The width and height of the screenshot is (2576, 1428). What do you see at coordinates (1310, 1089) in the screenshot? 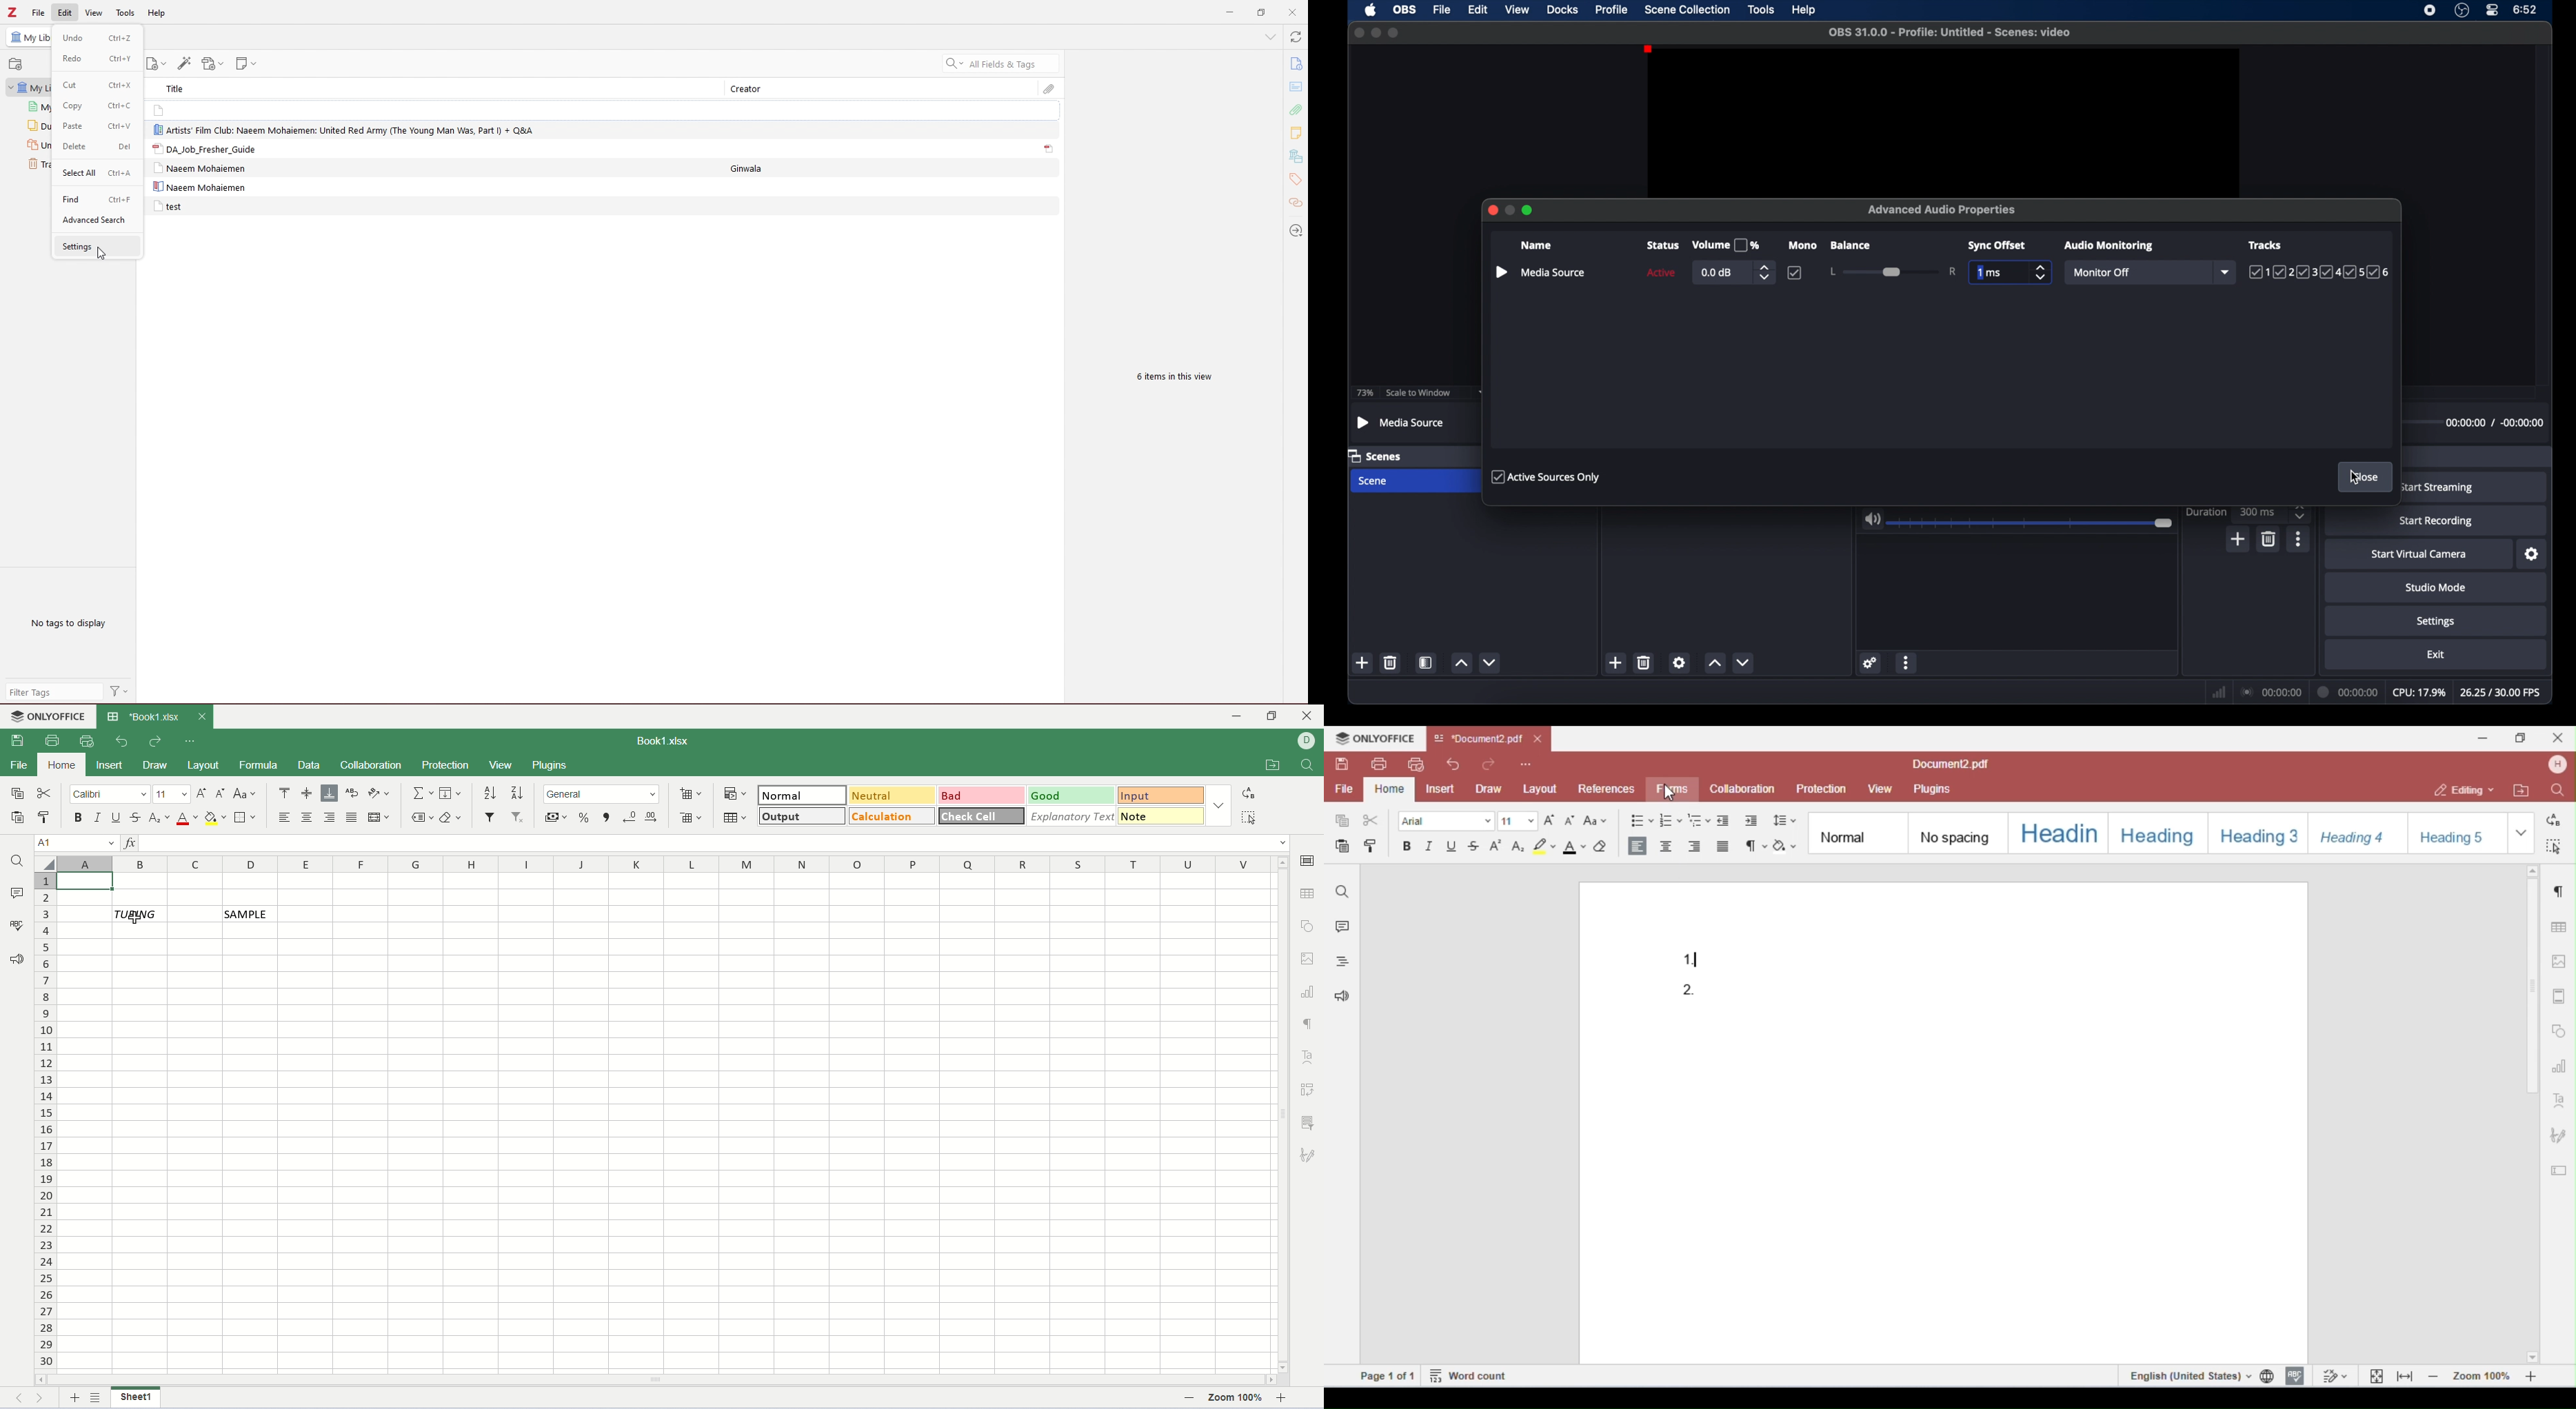
I see `pivot settings` at bounding box center [1310, 1089].